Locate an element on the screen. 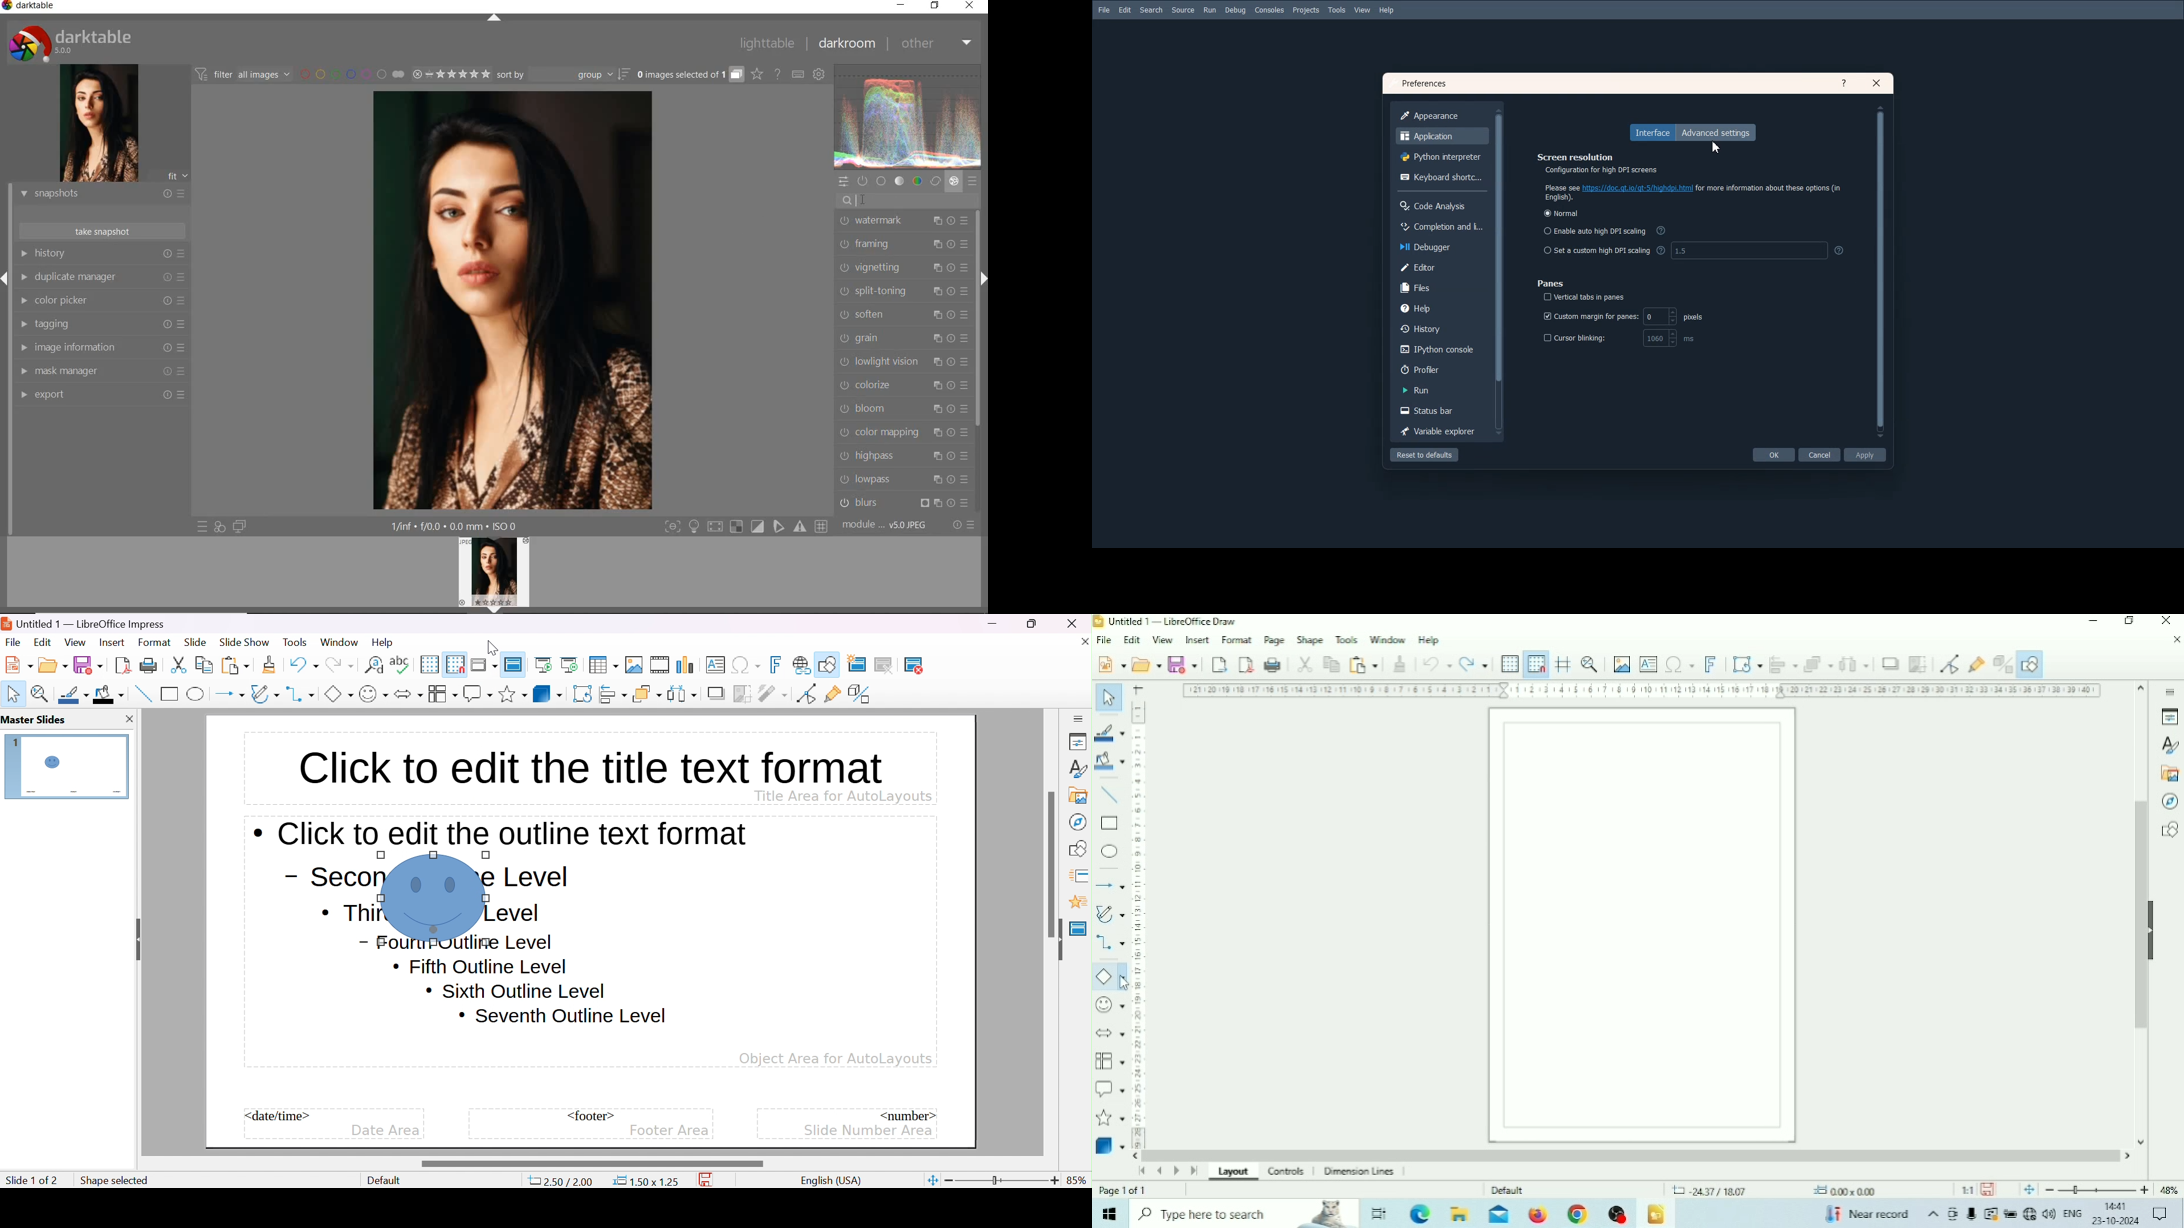  Editor is located at coordinates (1441, 267).